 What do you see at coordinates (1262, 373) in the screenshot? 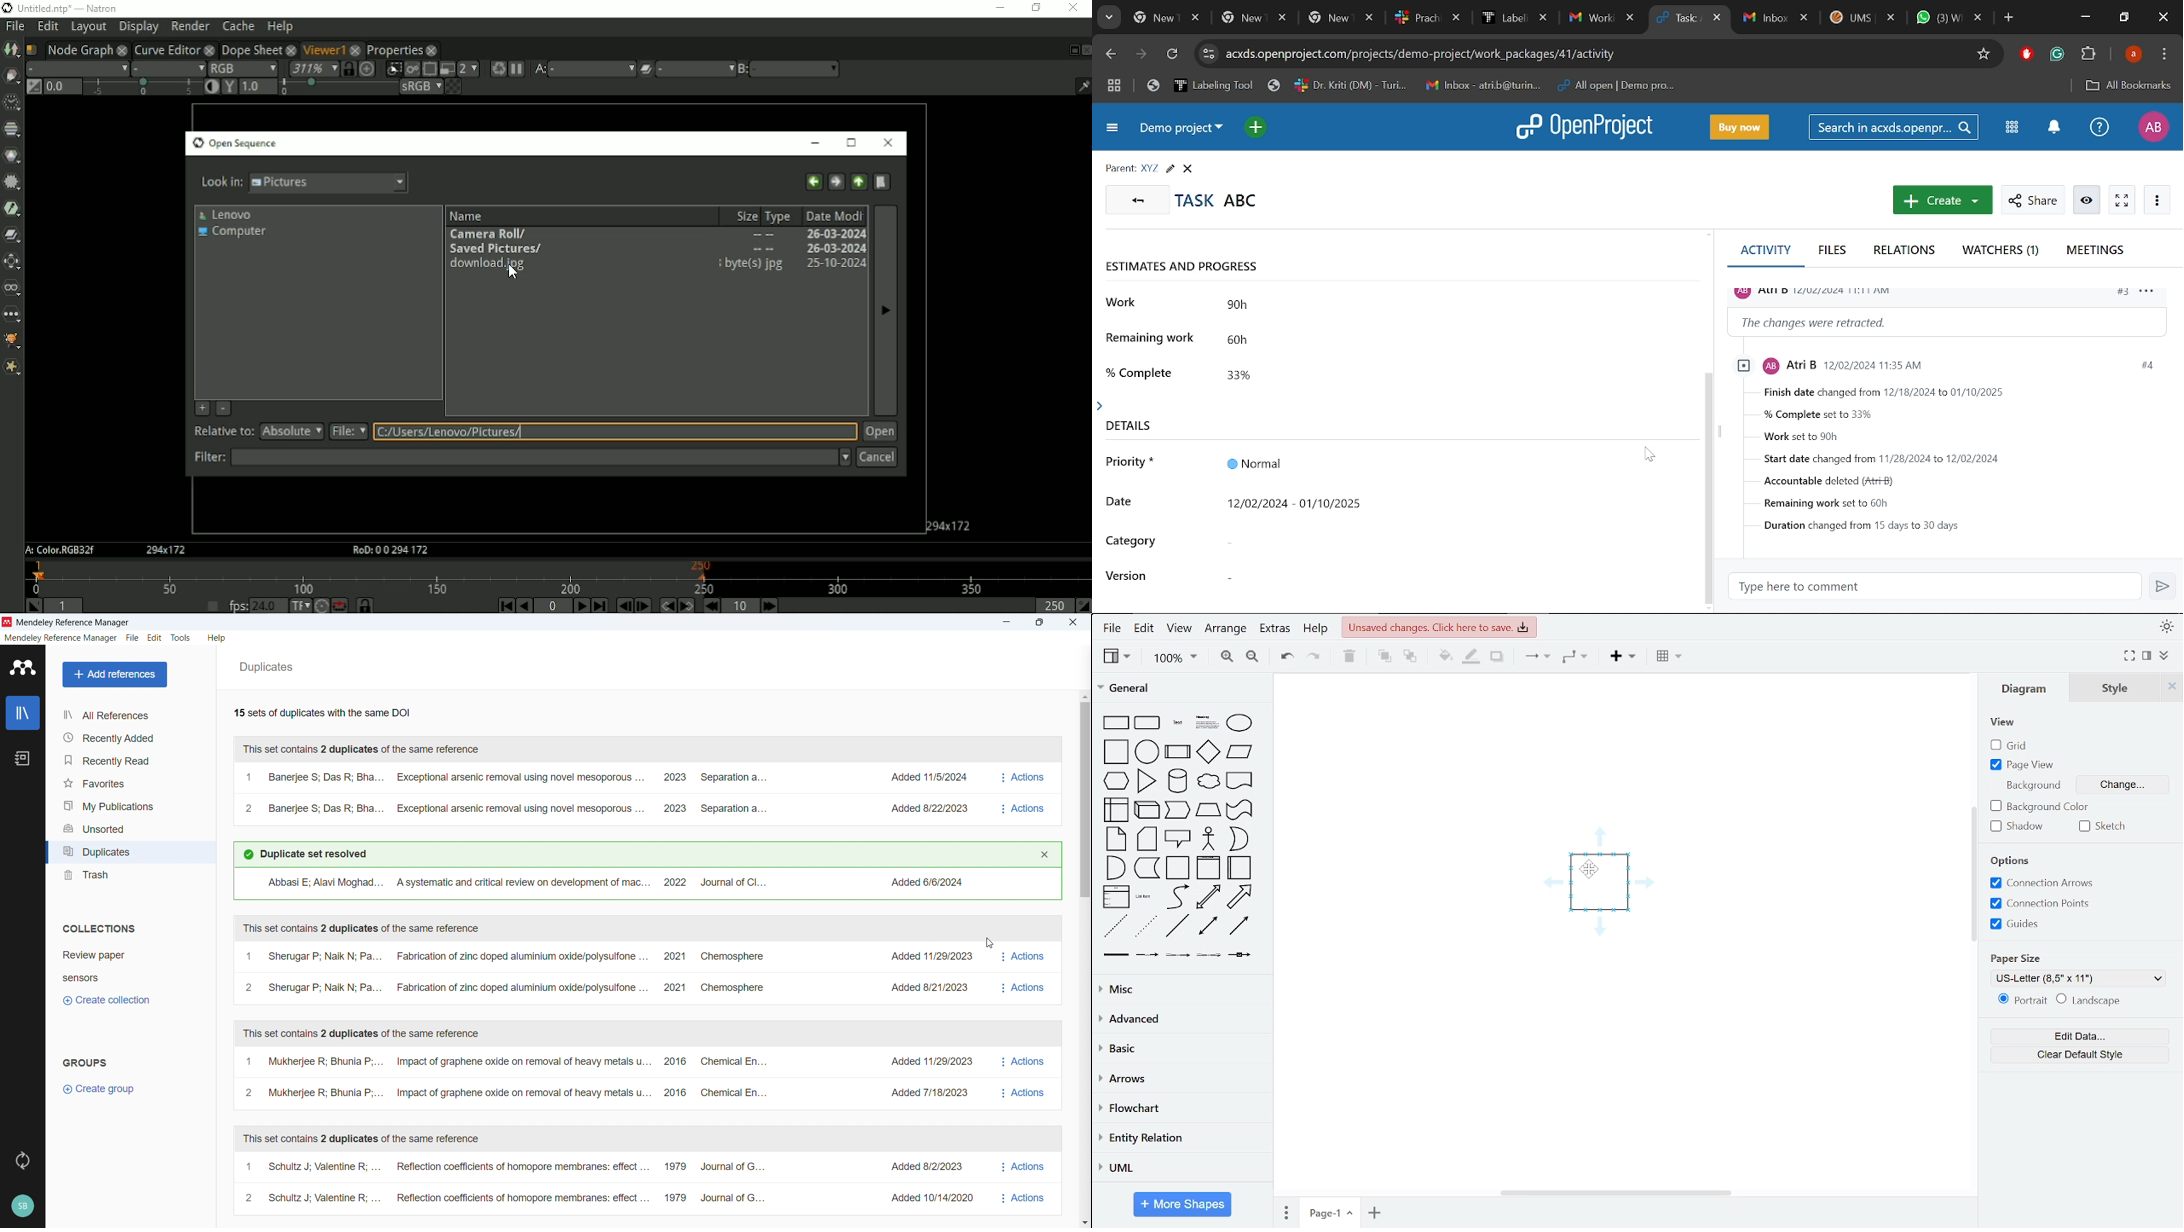
I see `33%` at bounding box center [1262, 373].